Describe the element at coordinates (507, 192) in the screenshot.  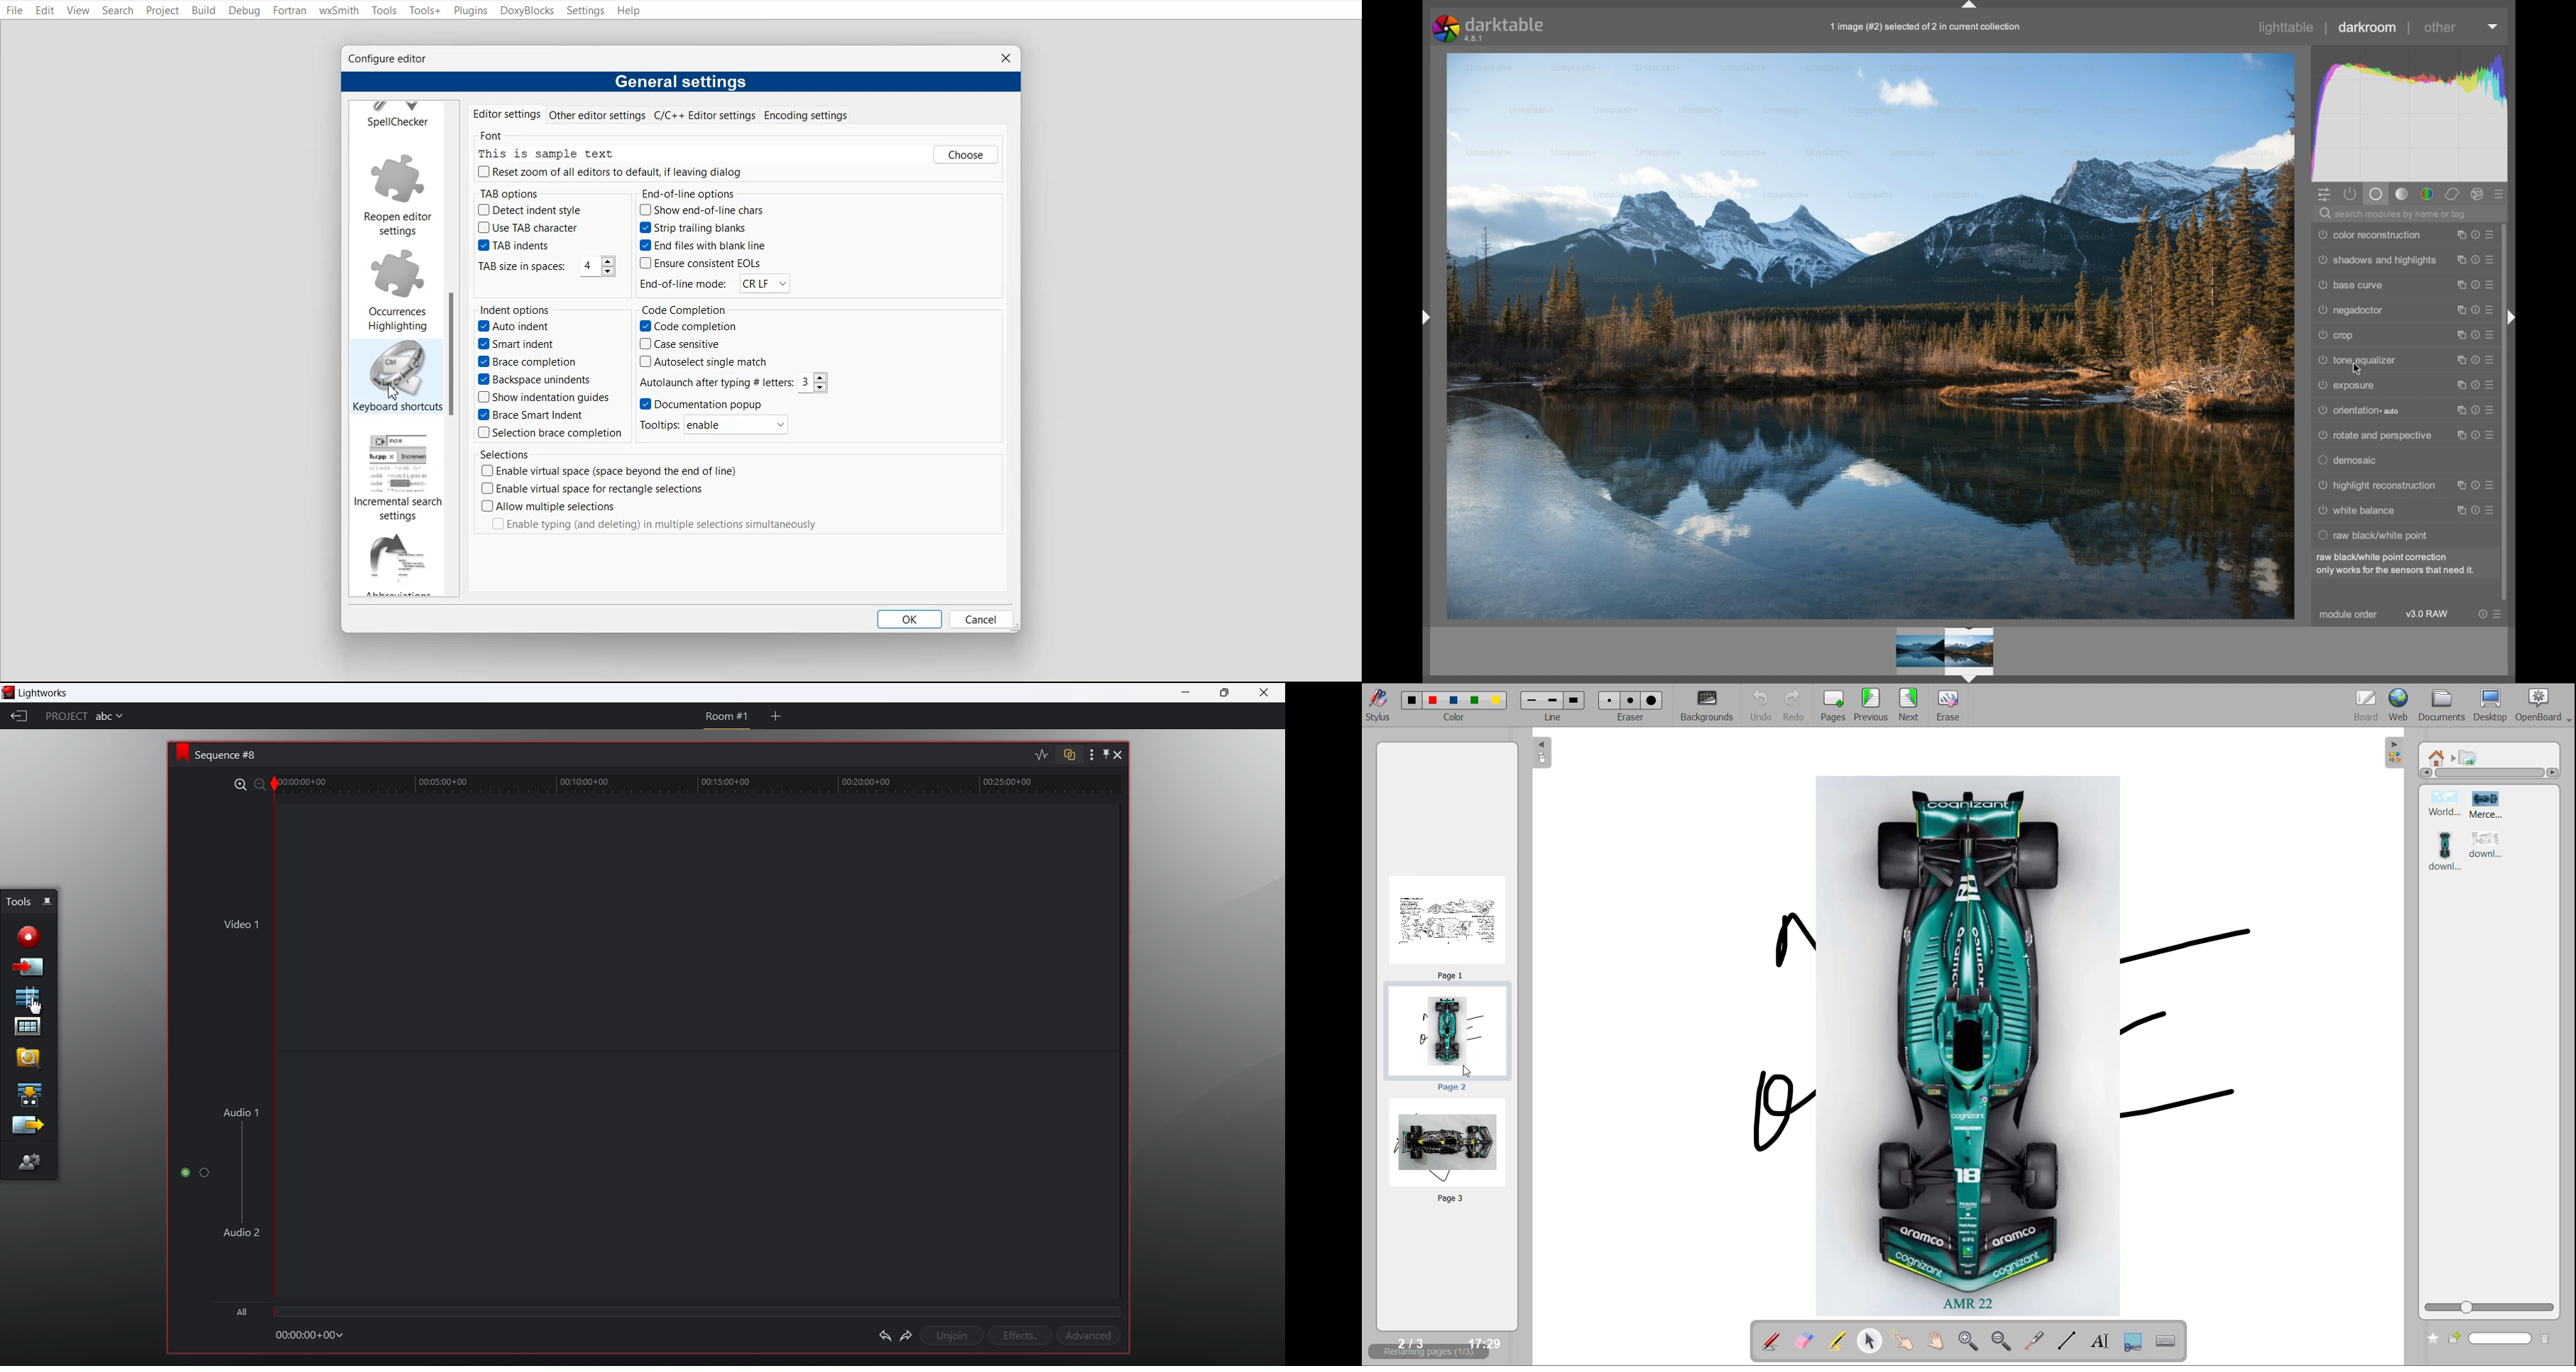
I see `TAB options` at that location.